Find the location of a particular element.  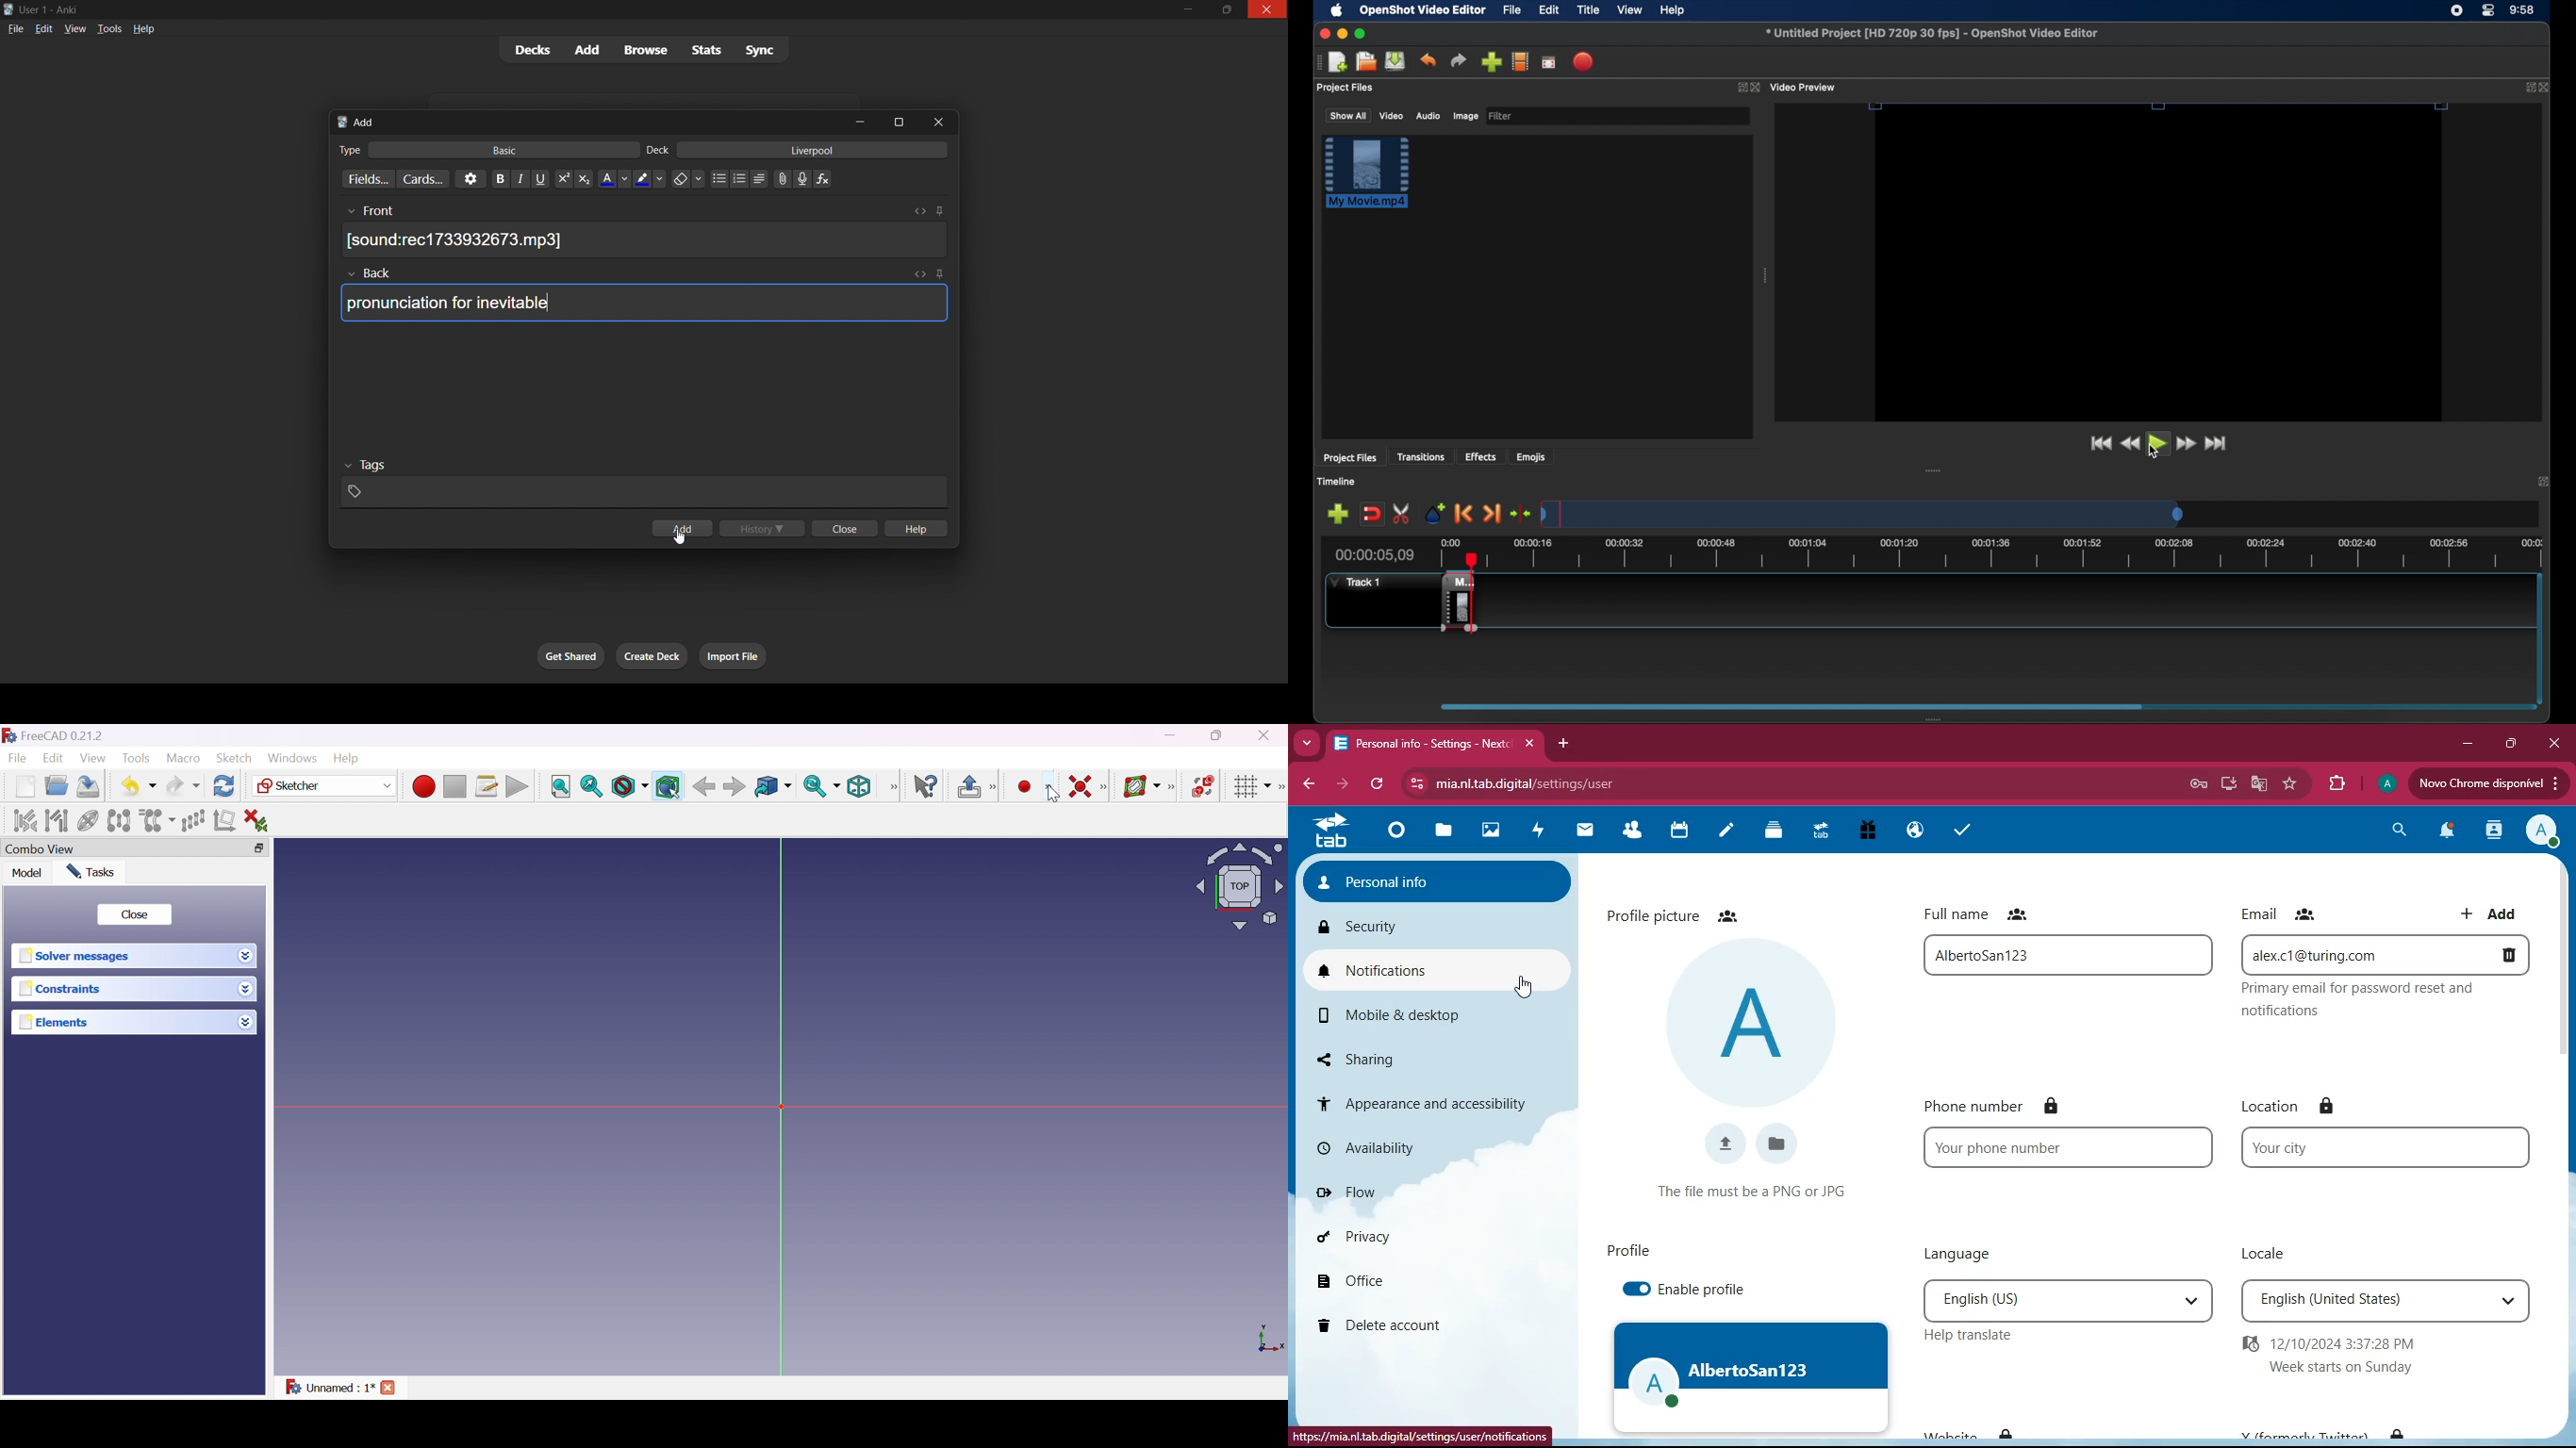

customize card templates is located at coordinates (423, 180).